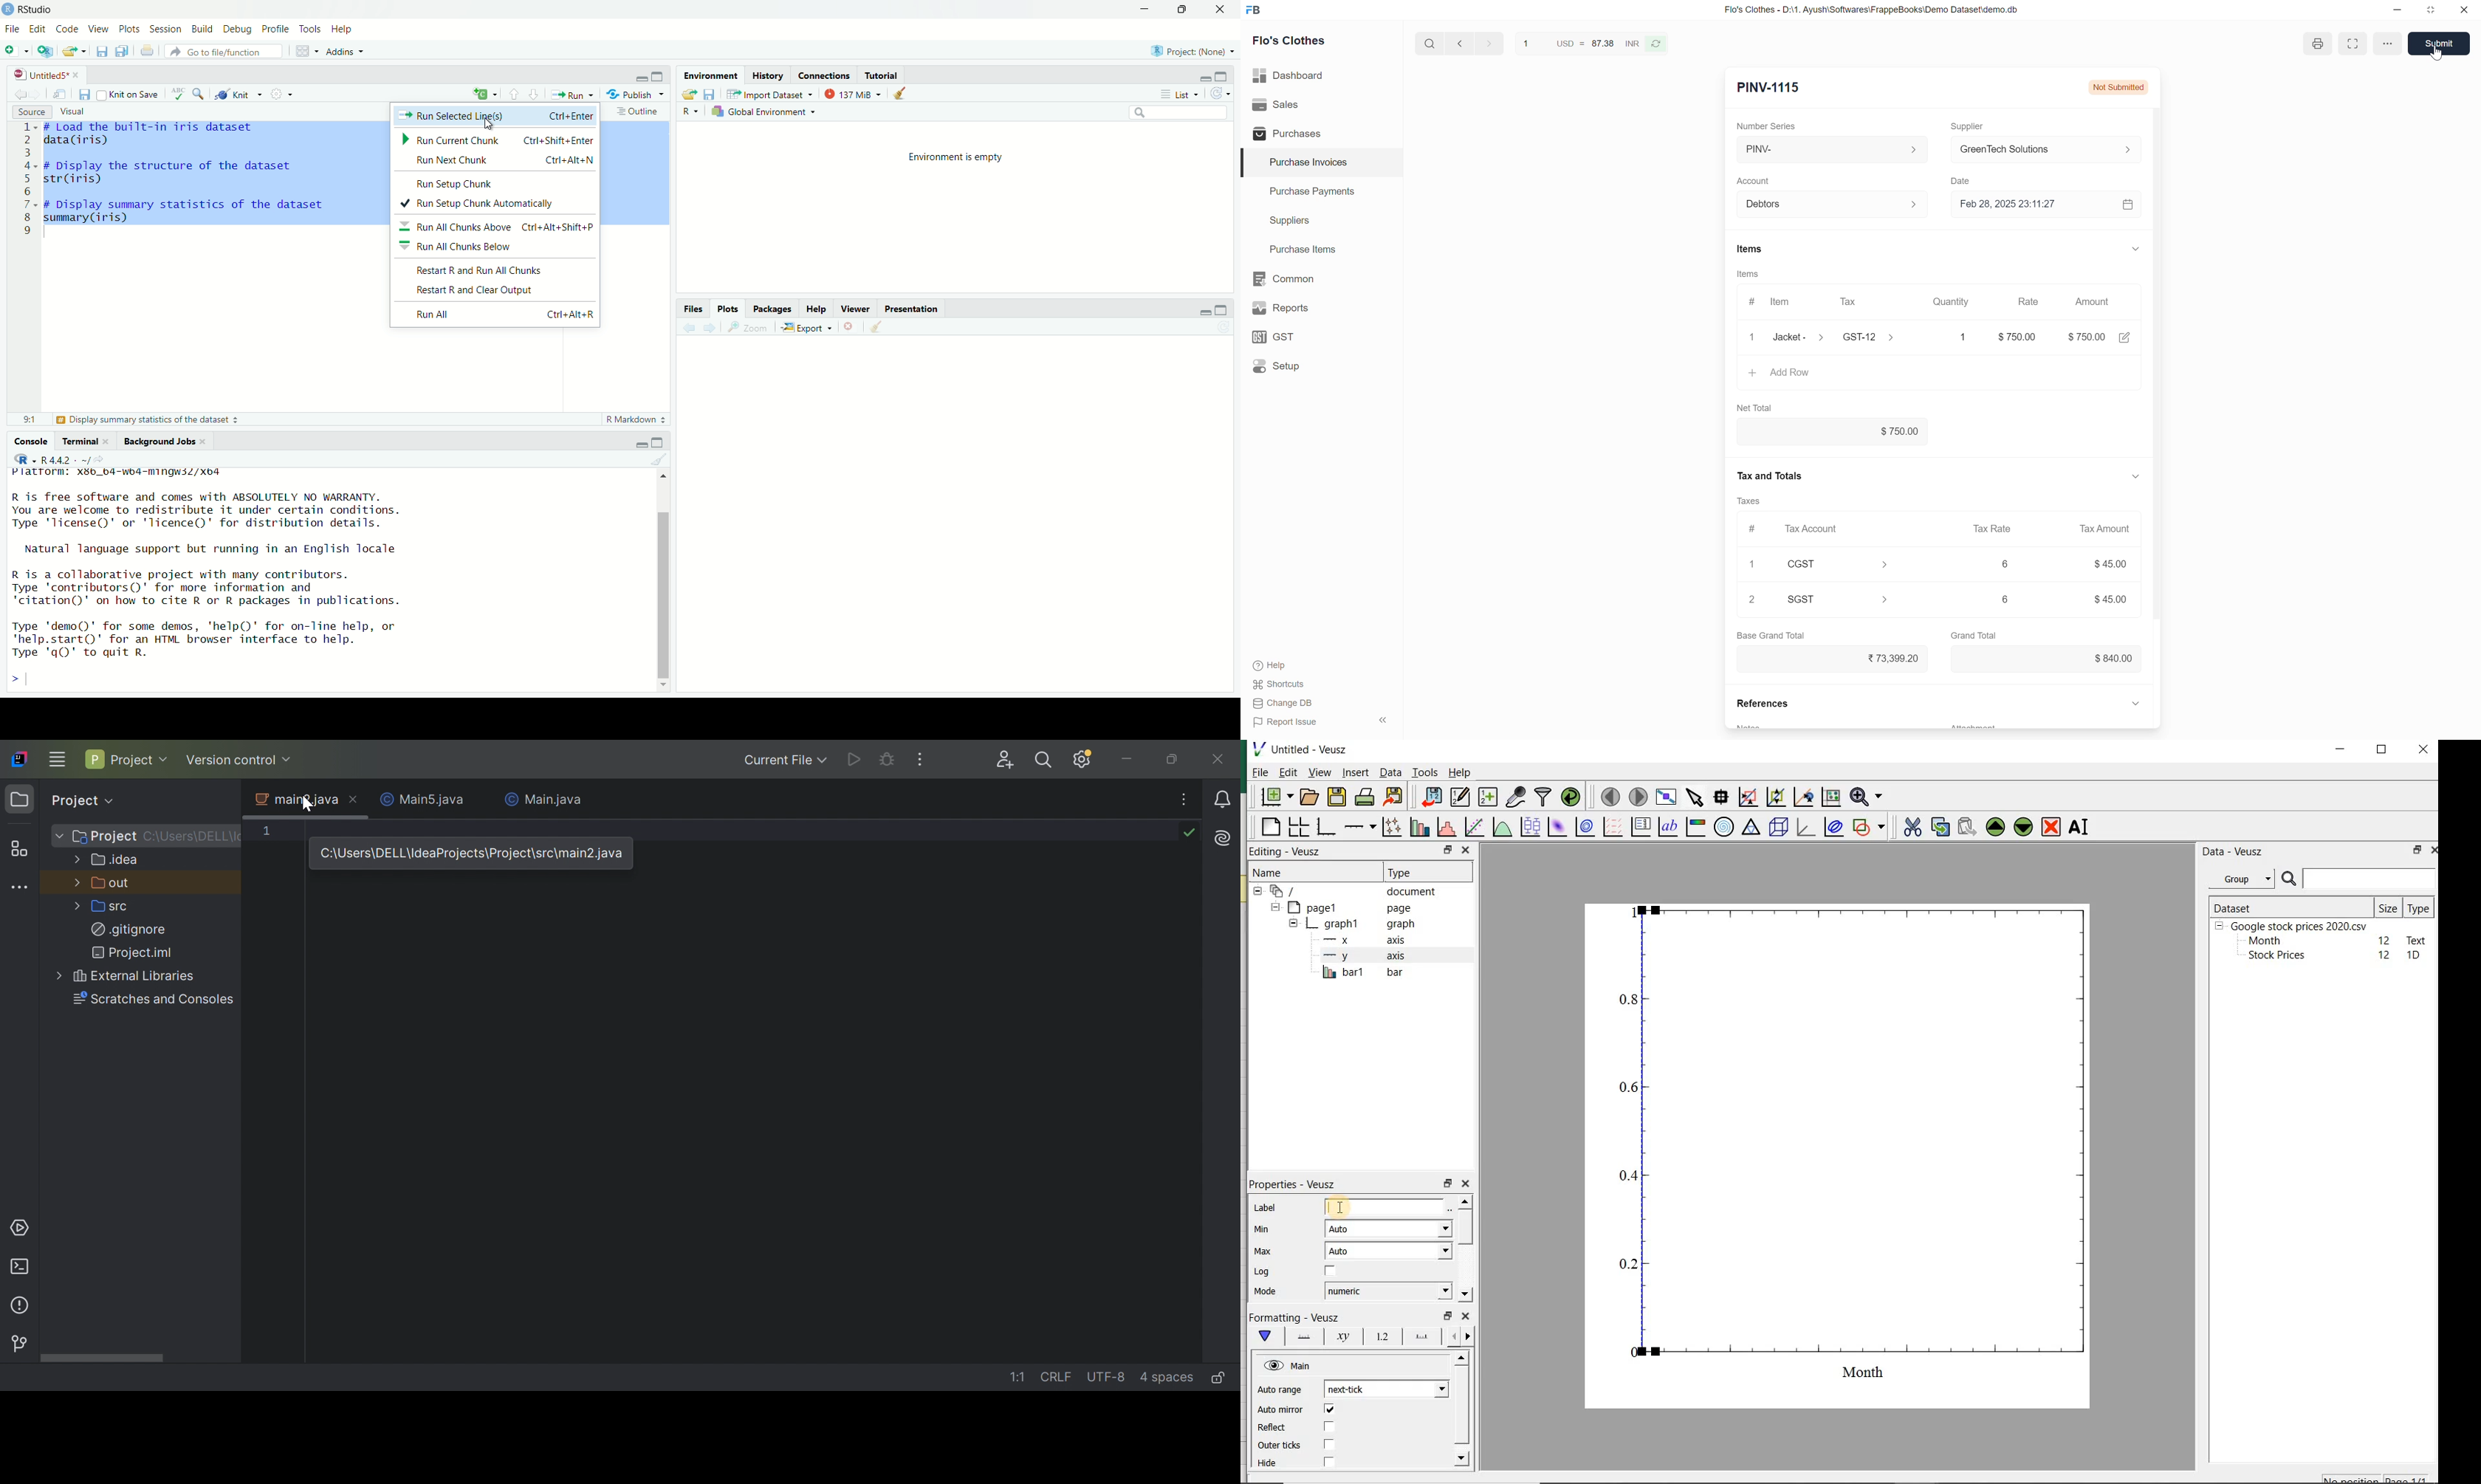  I want to click on Auto range, so click(1280, 1391).